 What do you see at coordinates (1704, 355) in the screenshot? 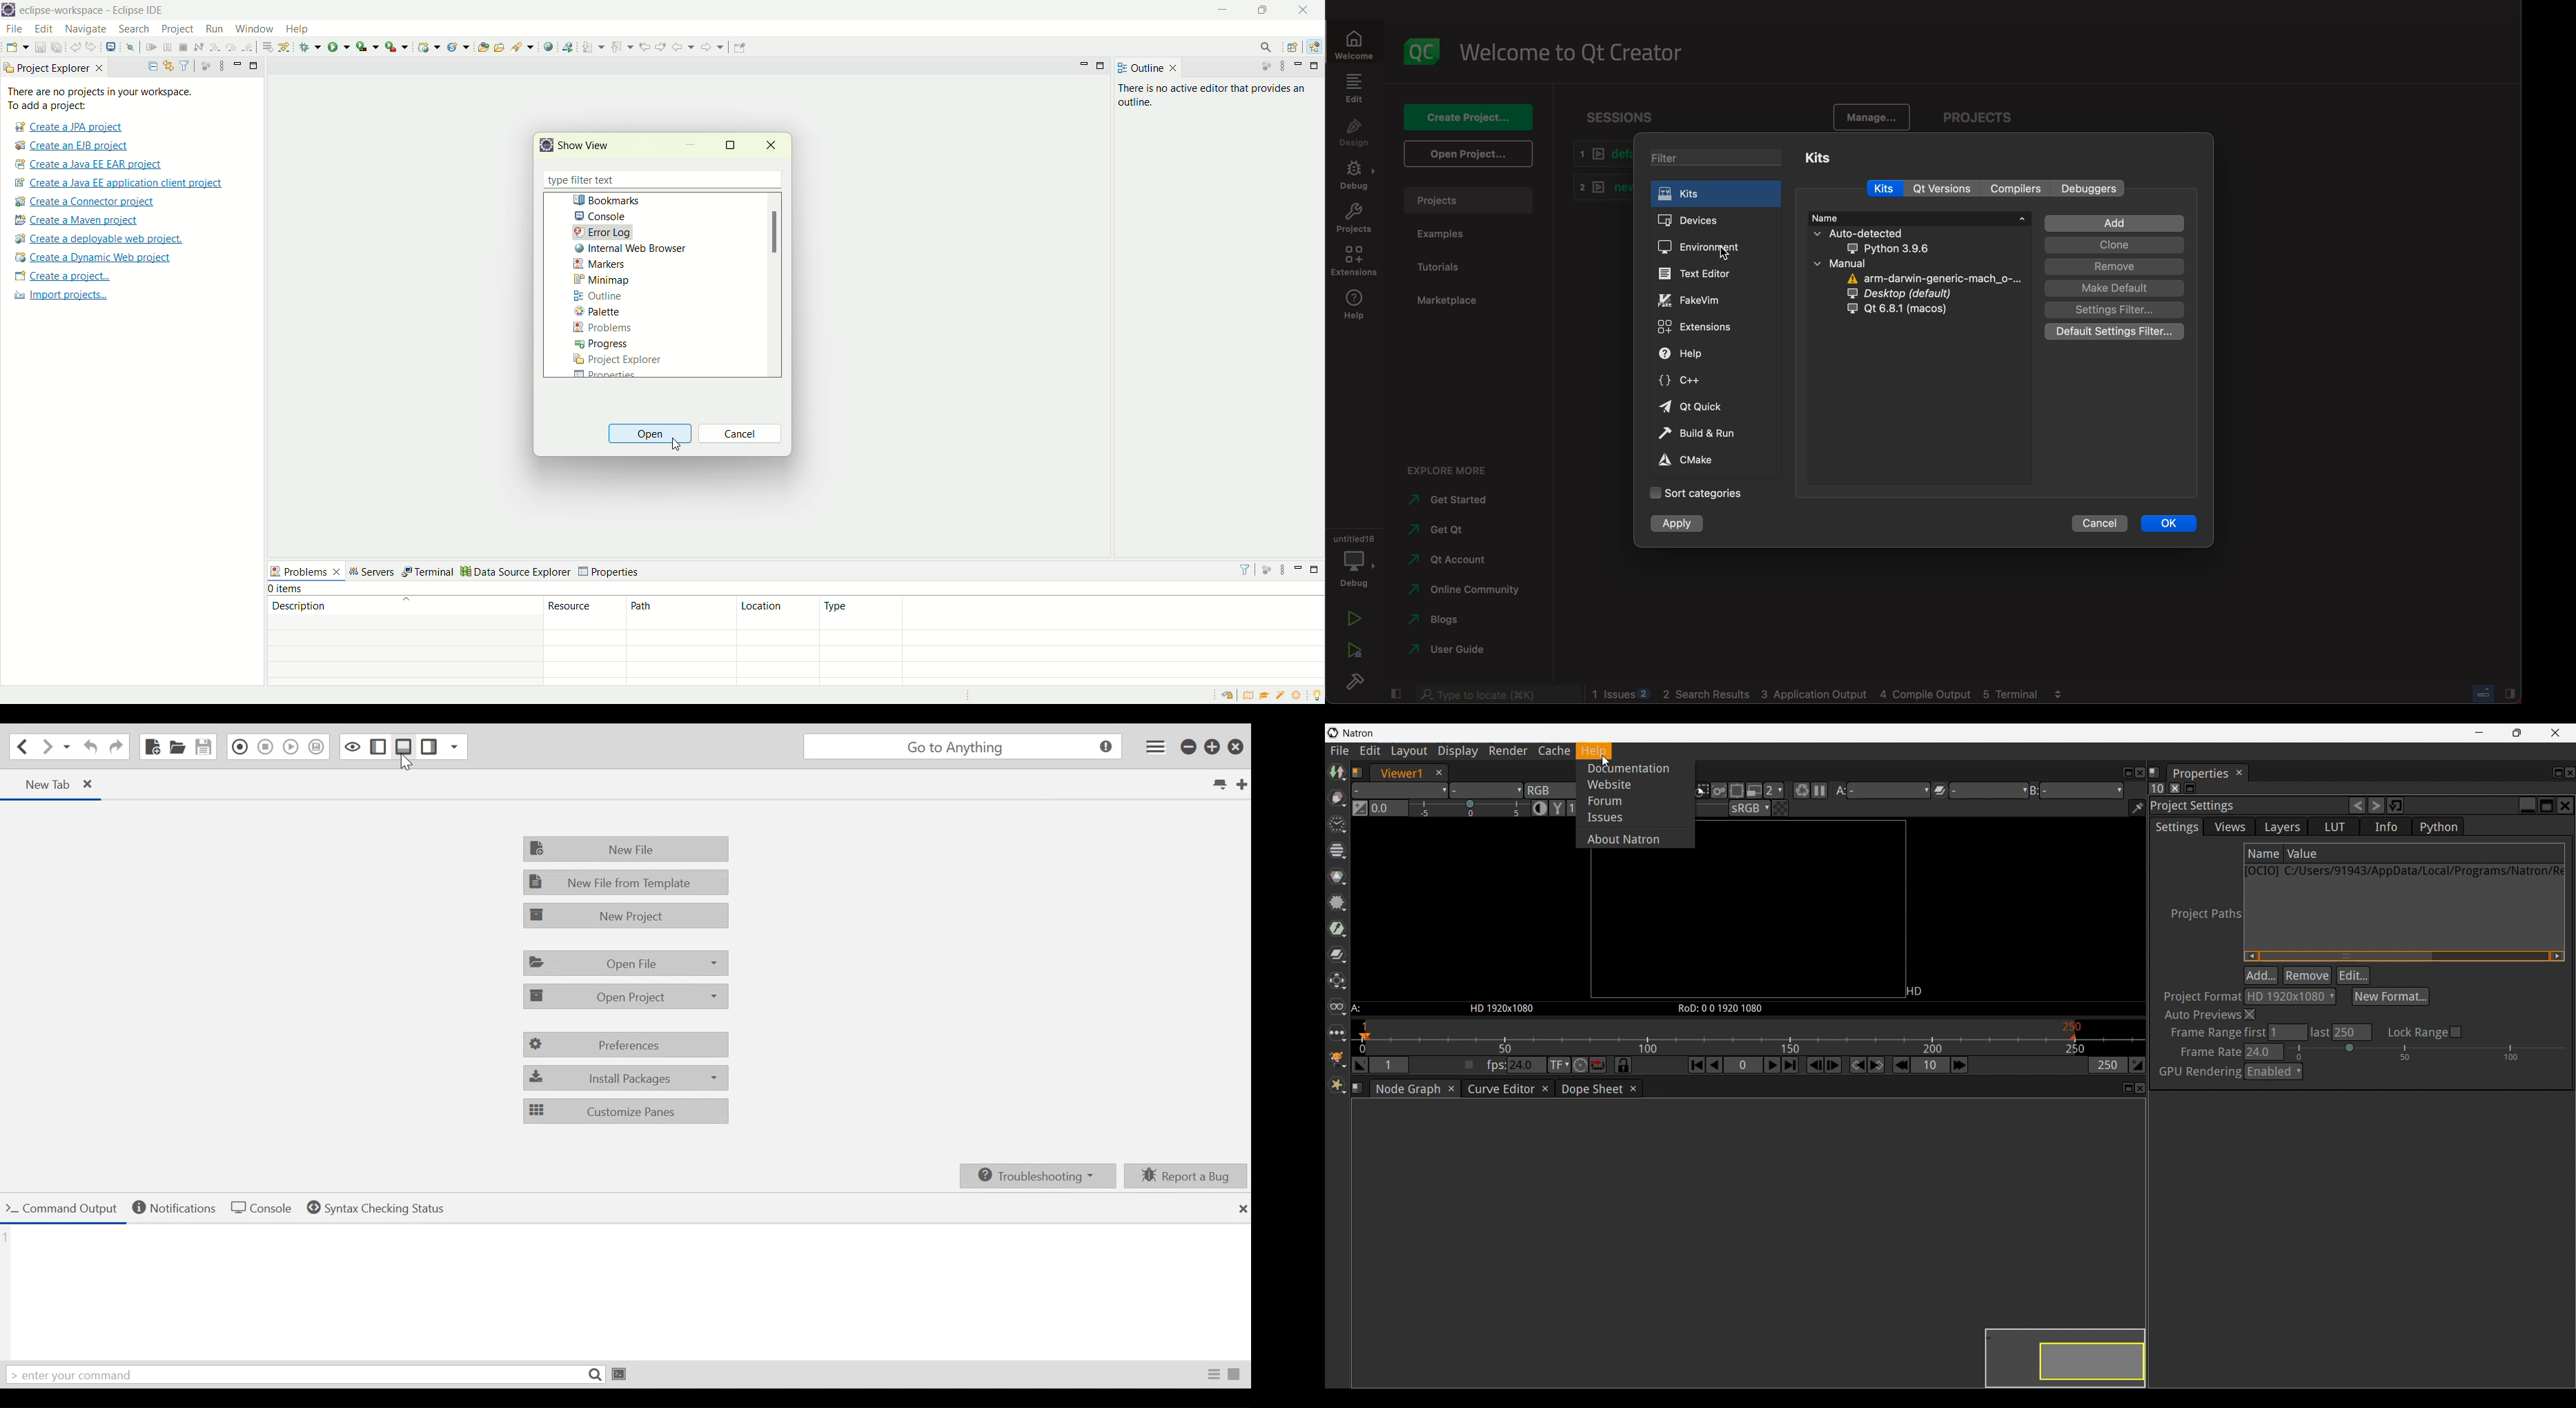
I see `help` at bounding box center [1704, 355].